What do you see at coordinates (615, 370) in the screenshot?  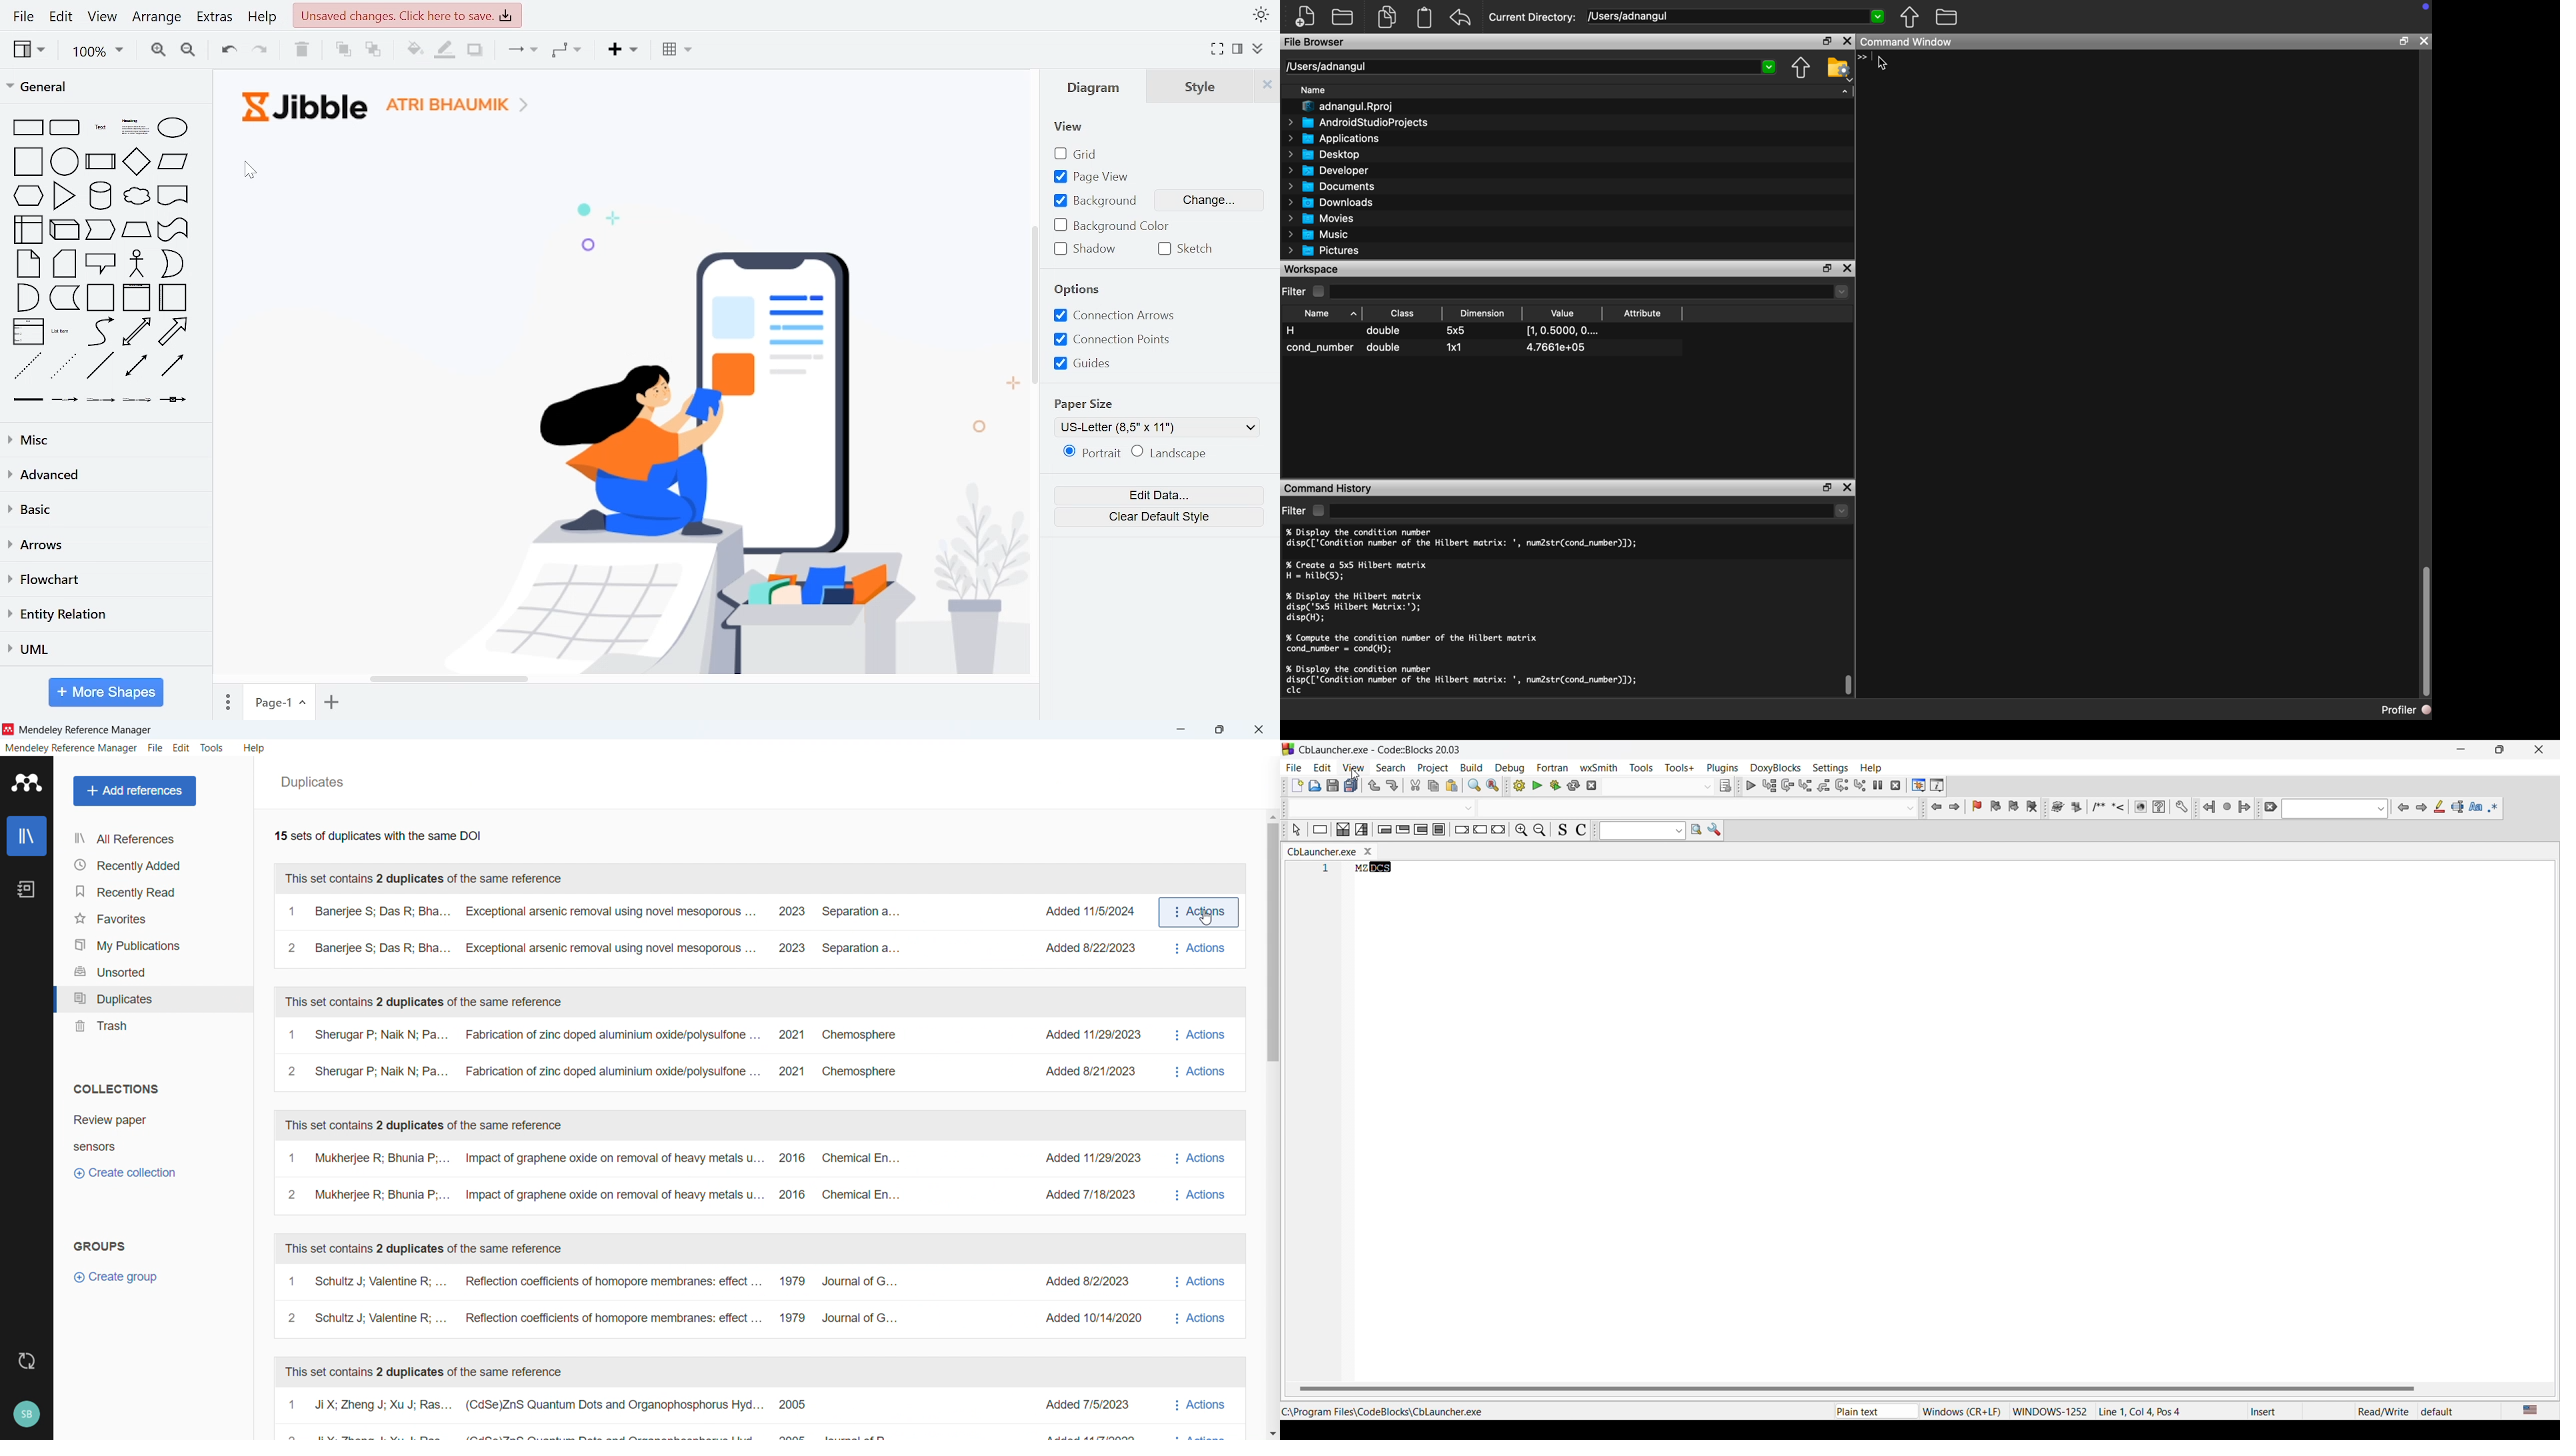 I see `Background added` at bounding box center [615, 370].